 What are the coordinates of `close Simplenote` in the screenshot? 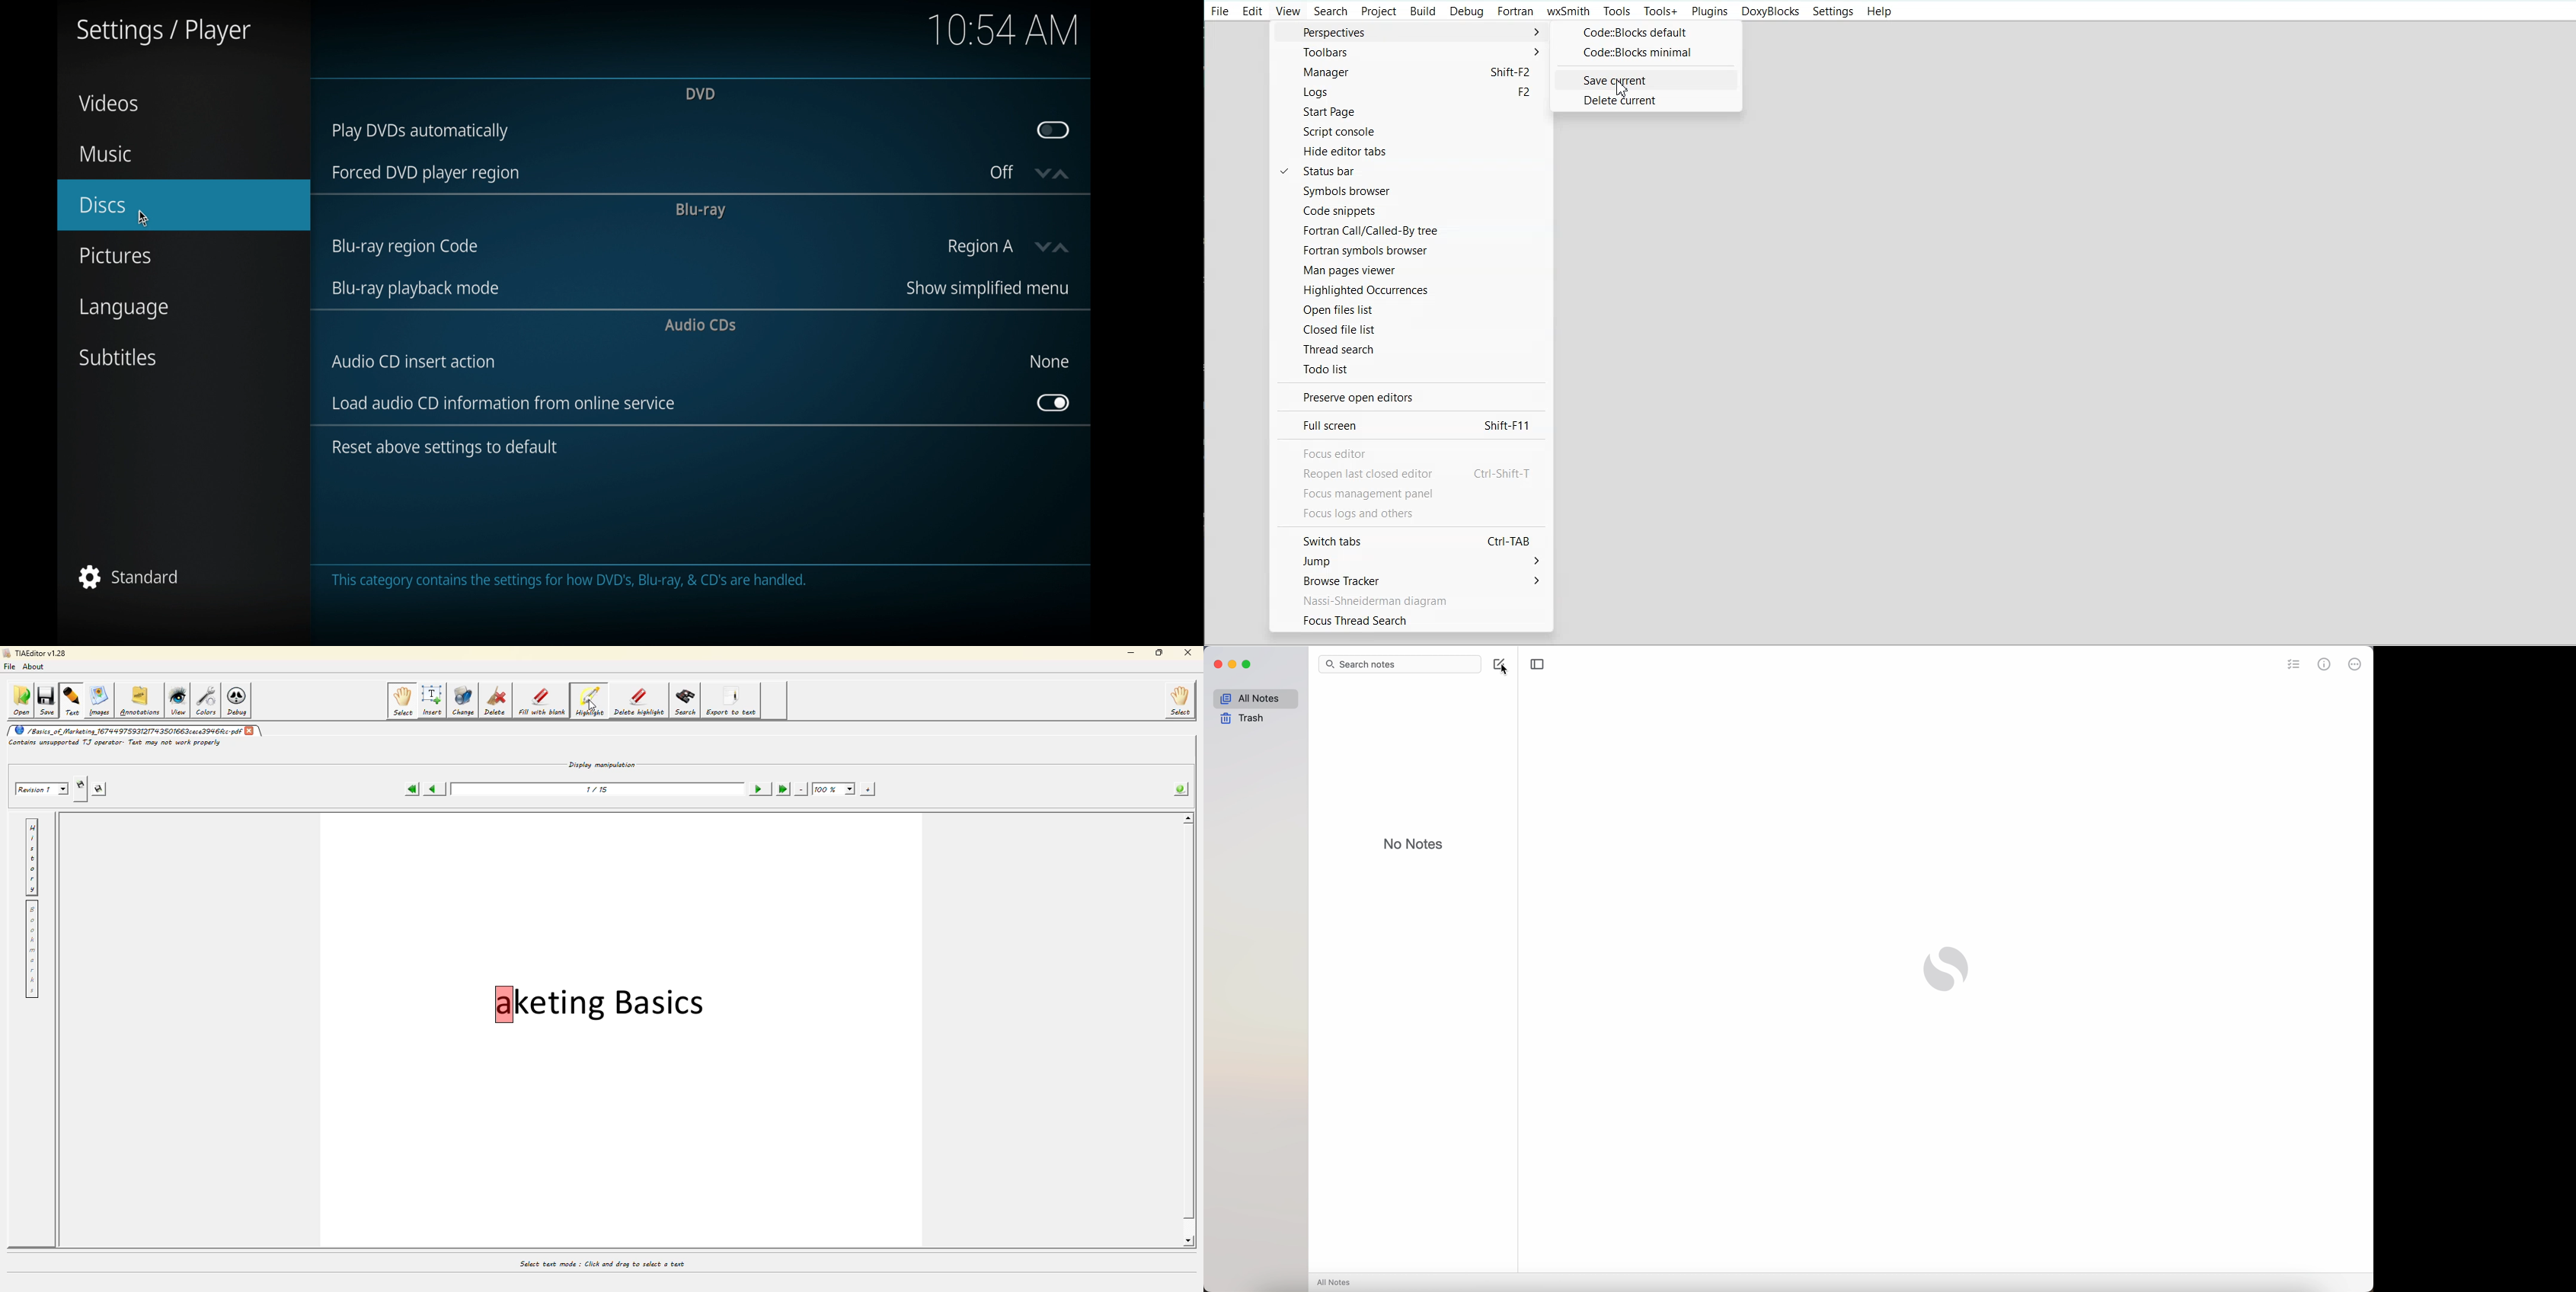 It's located at (1215, 664).